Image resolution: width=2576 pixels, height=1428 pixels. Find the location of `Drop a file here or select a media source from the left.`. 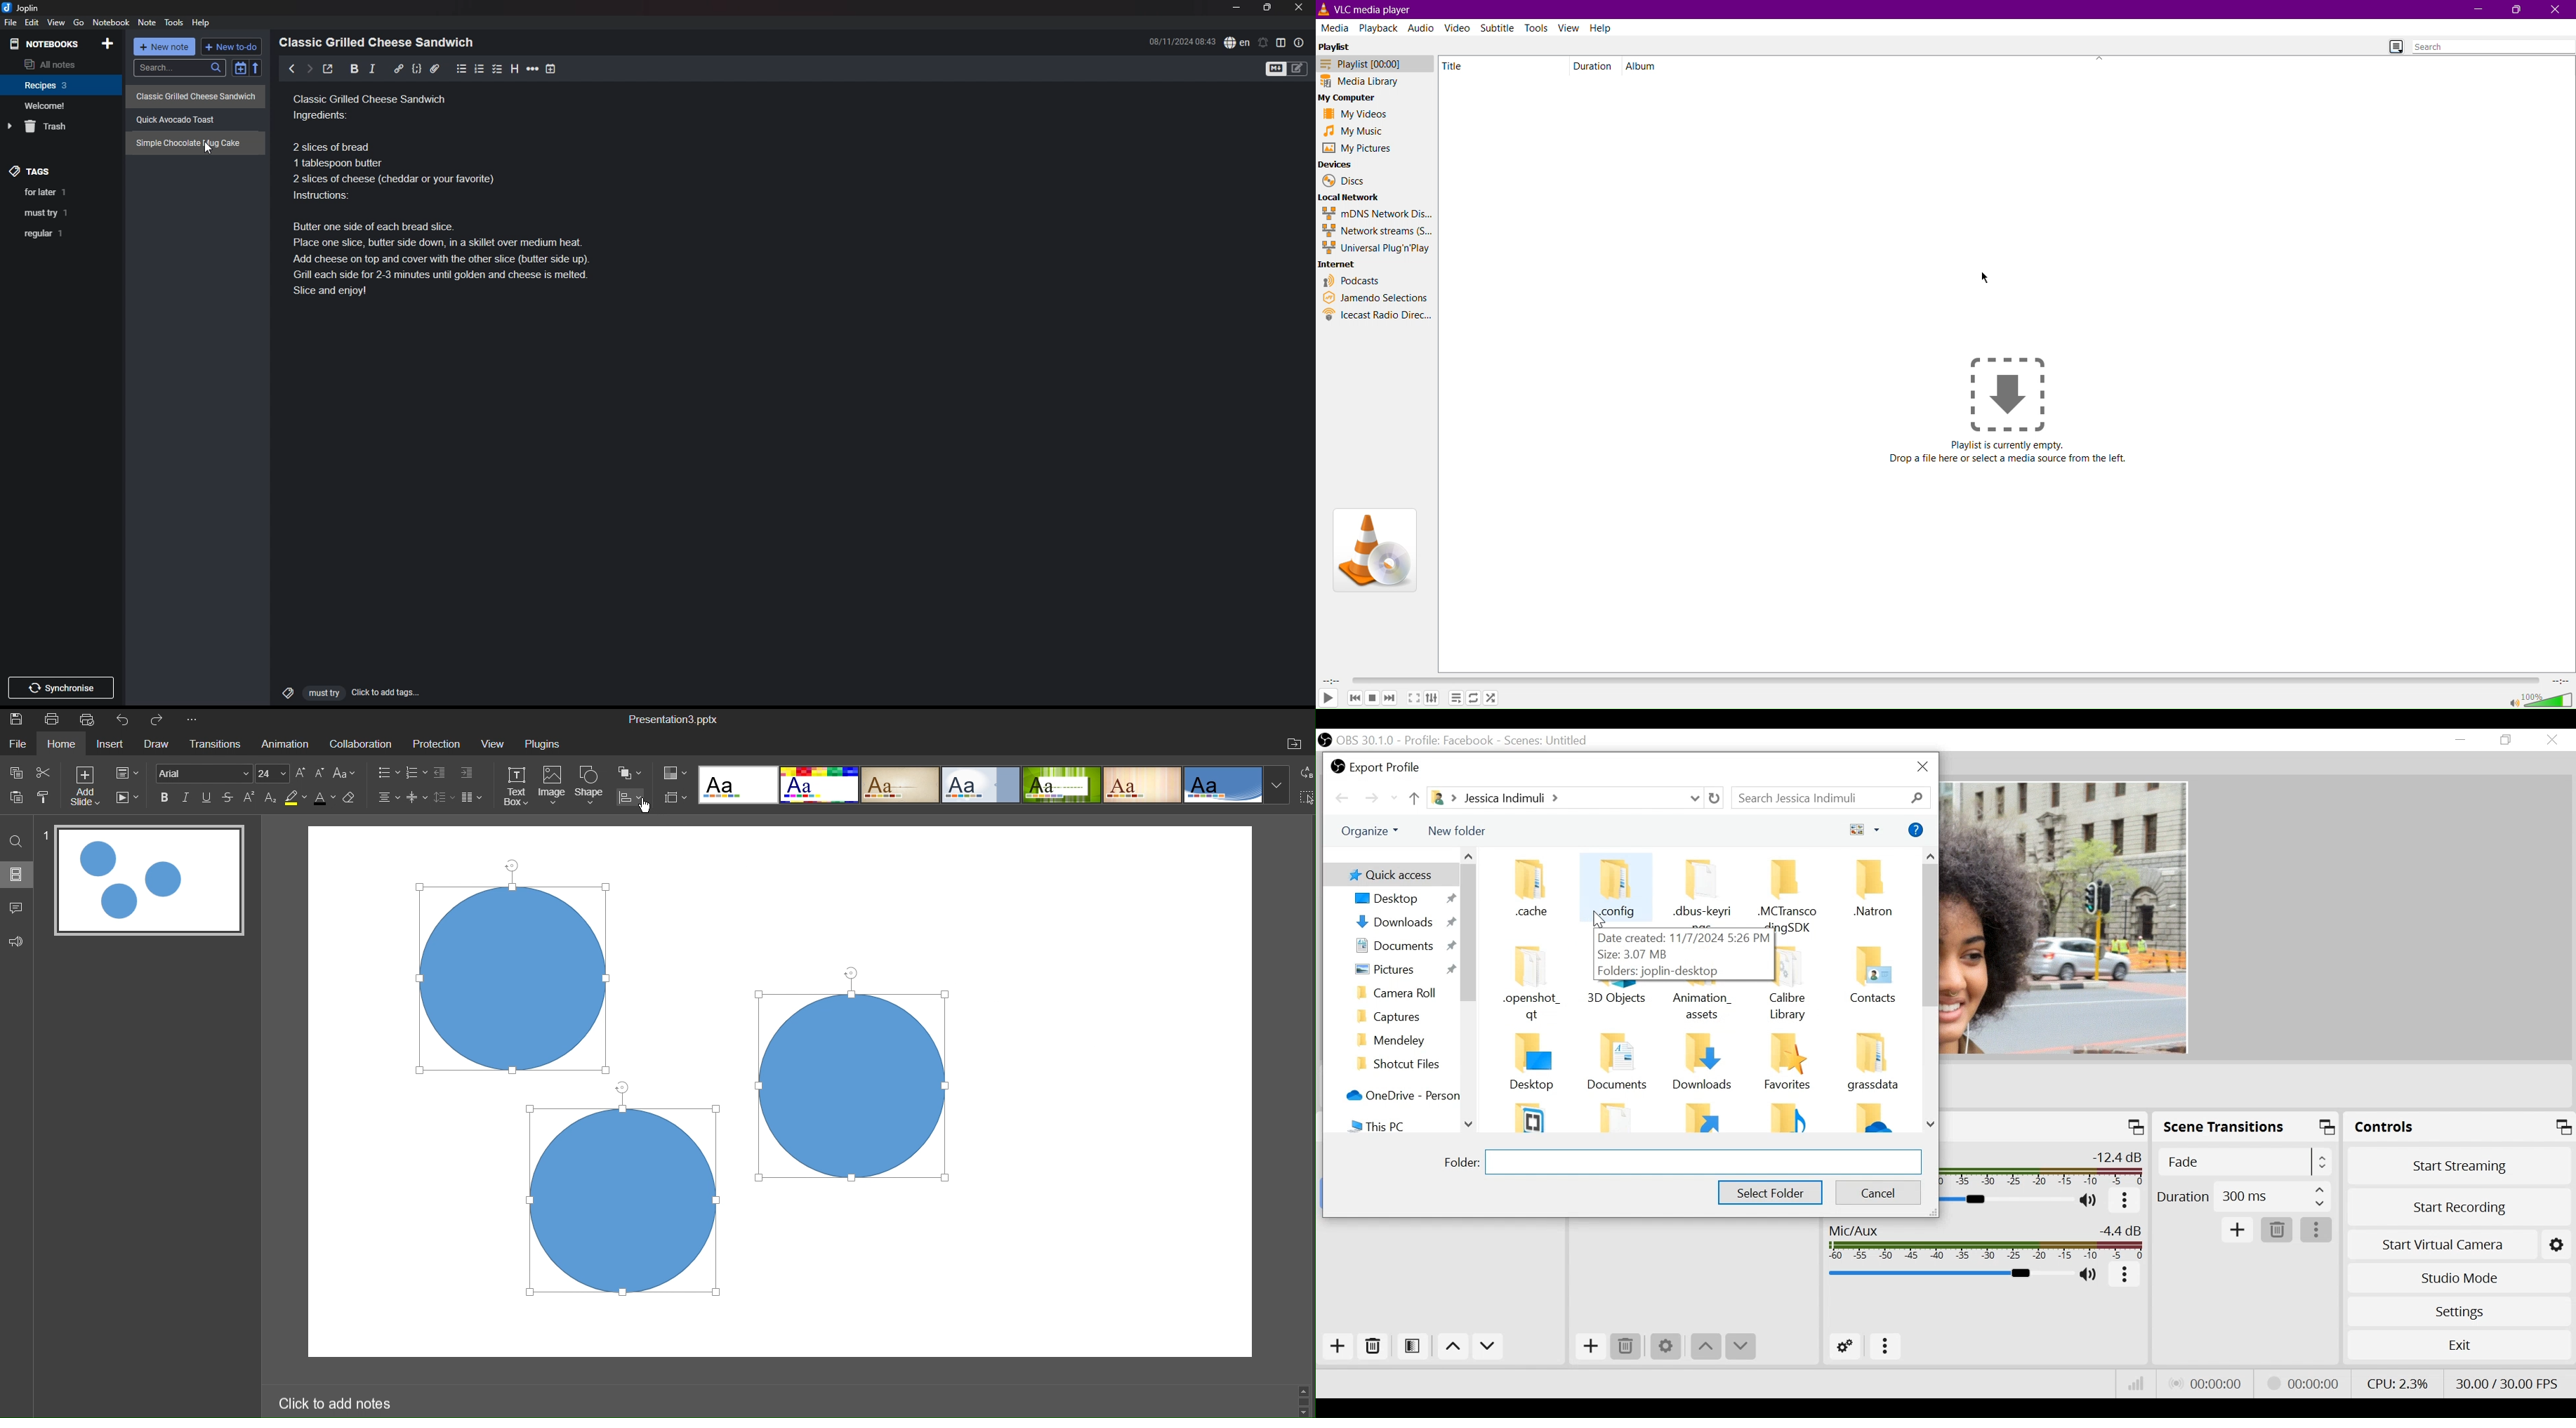

Drop a file here or select a media source from the left. is located at coordinates (2009, 460).